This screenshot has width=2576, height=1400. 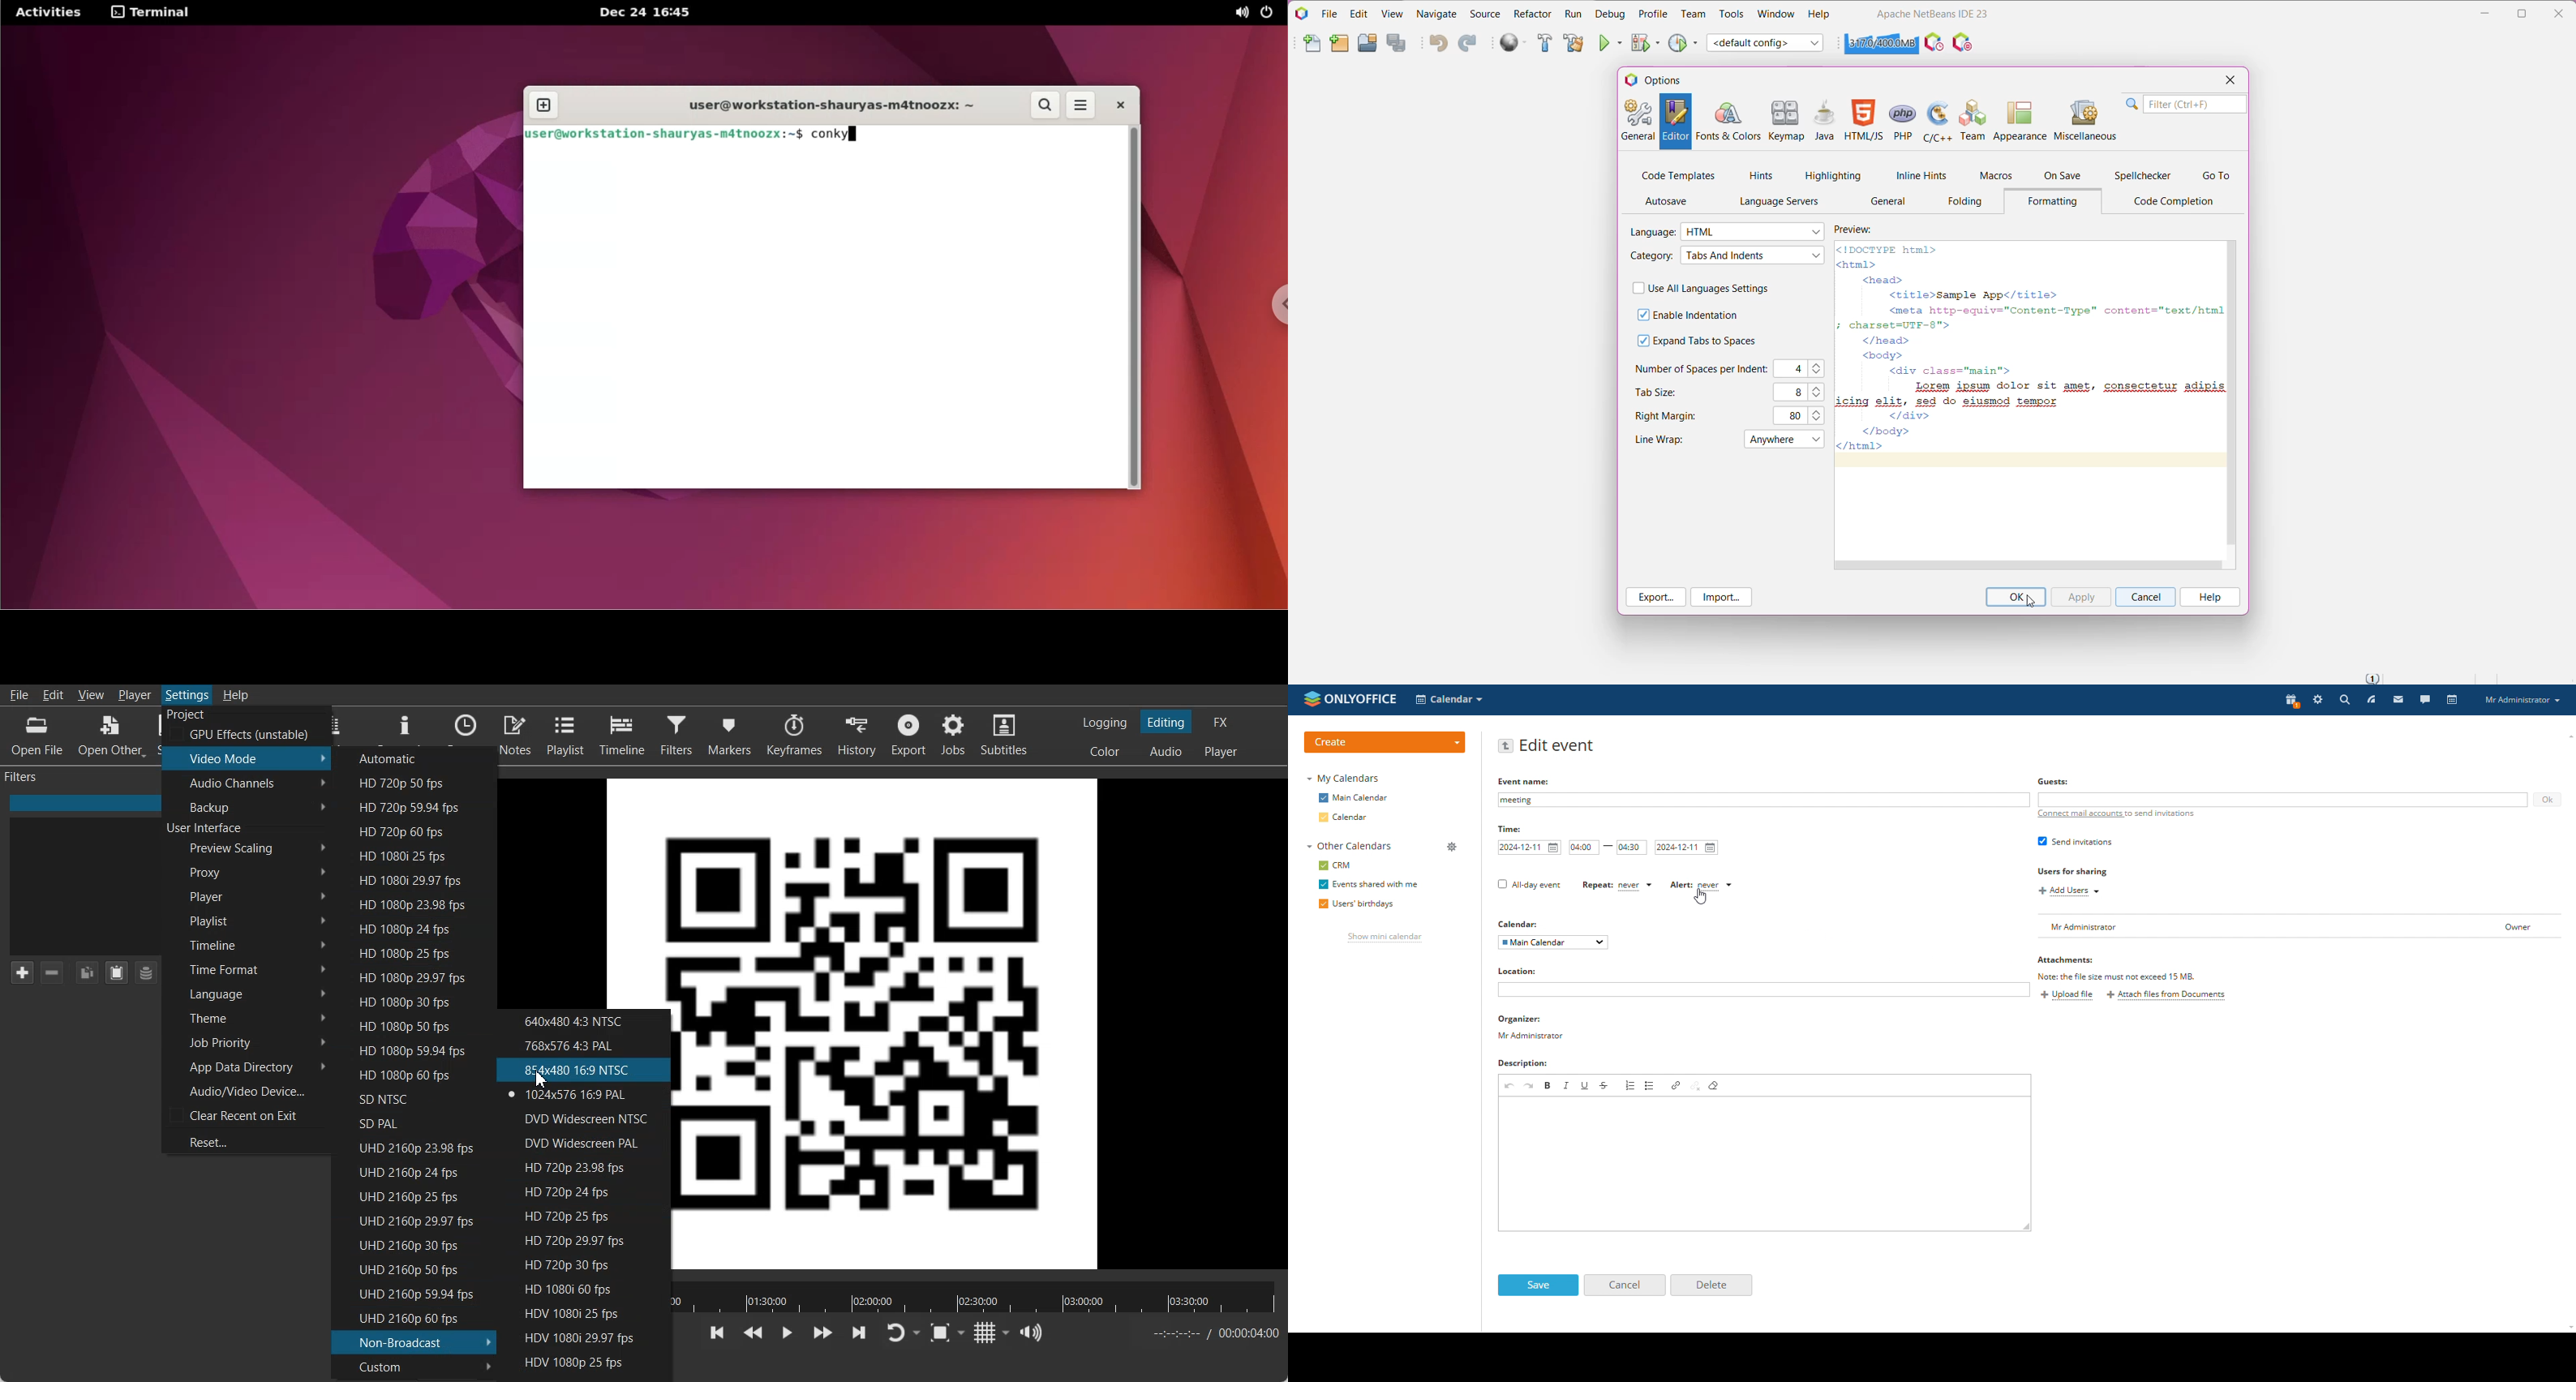 I want to click on DVD Widescreen PAL, so click(x=588, y=1143).